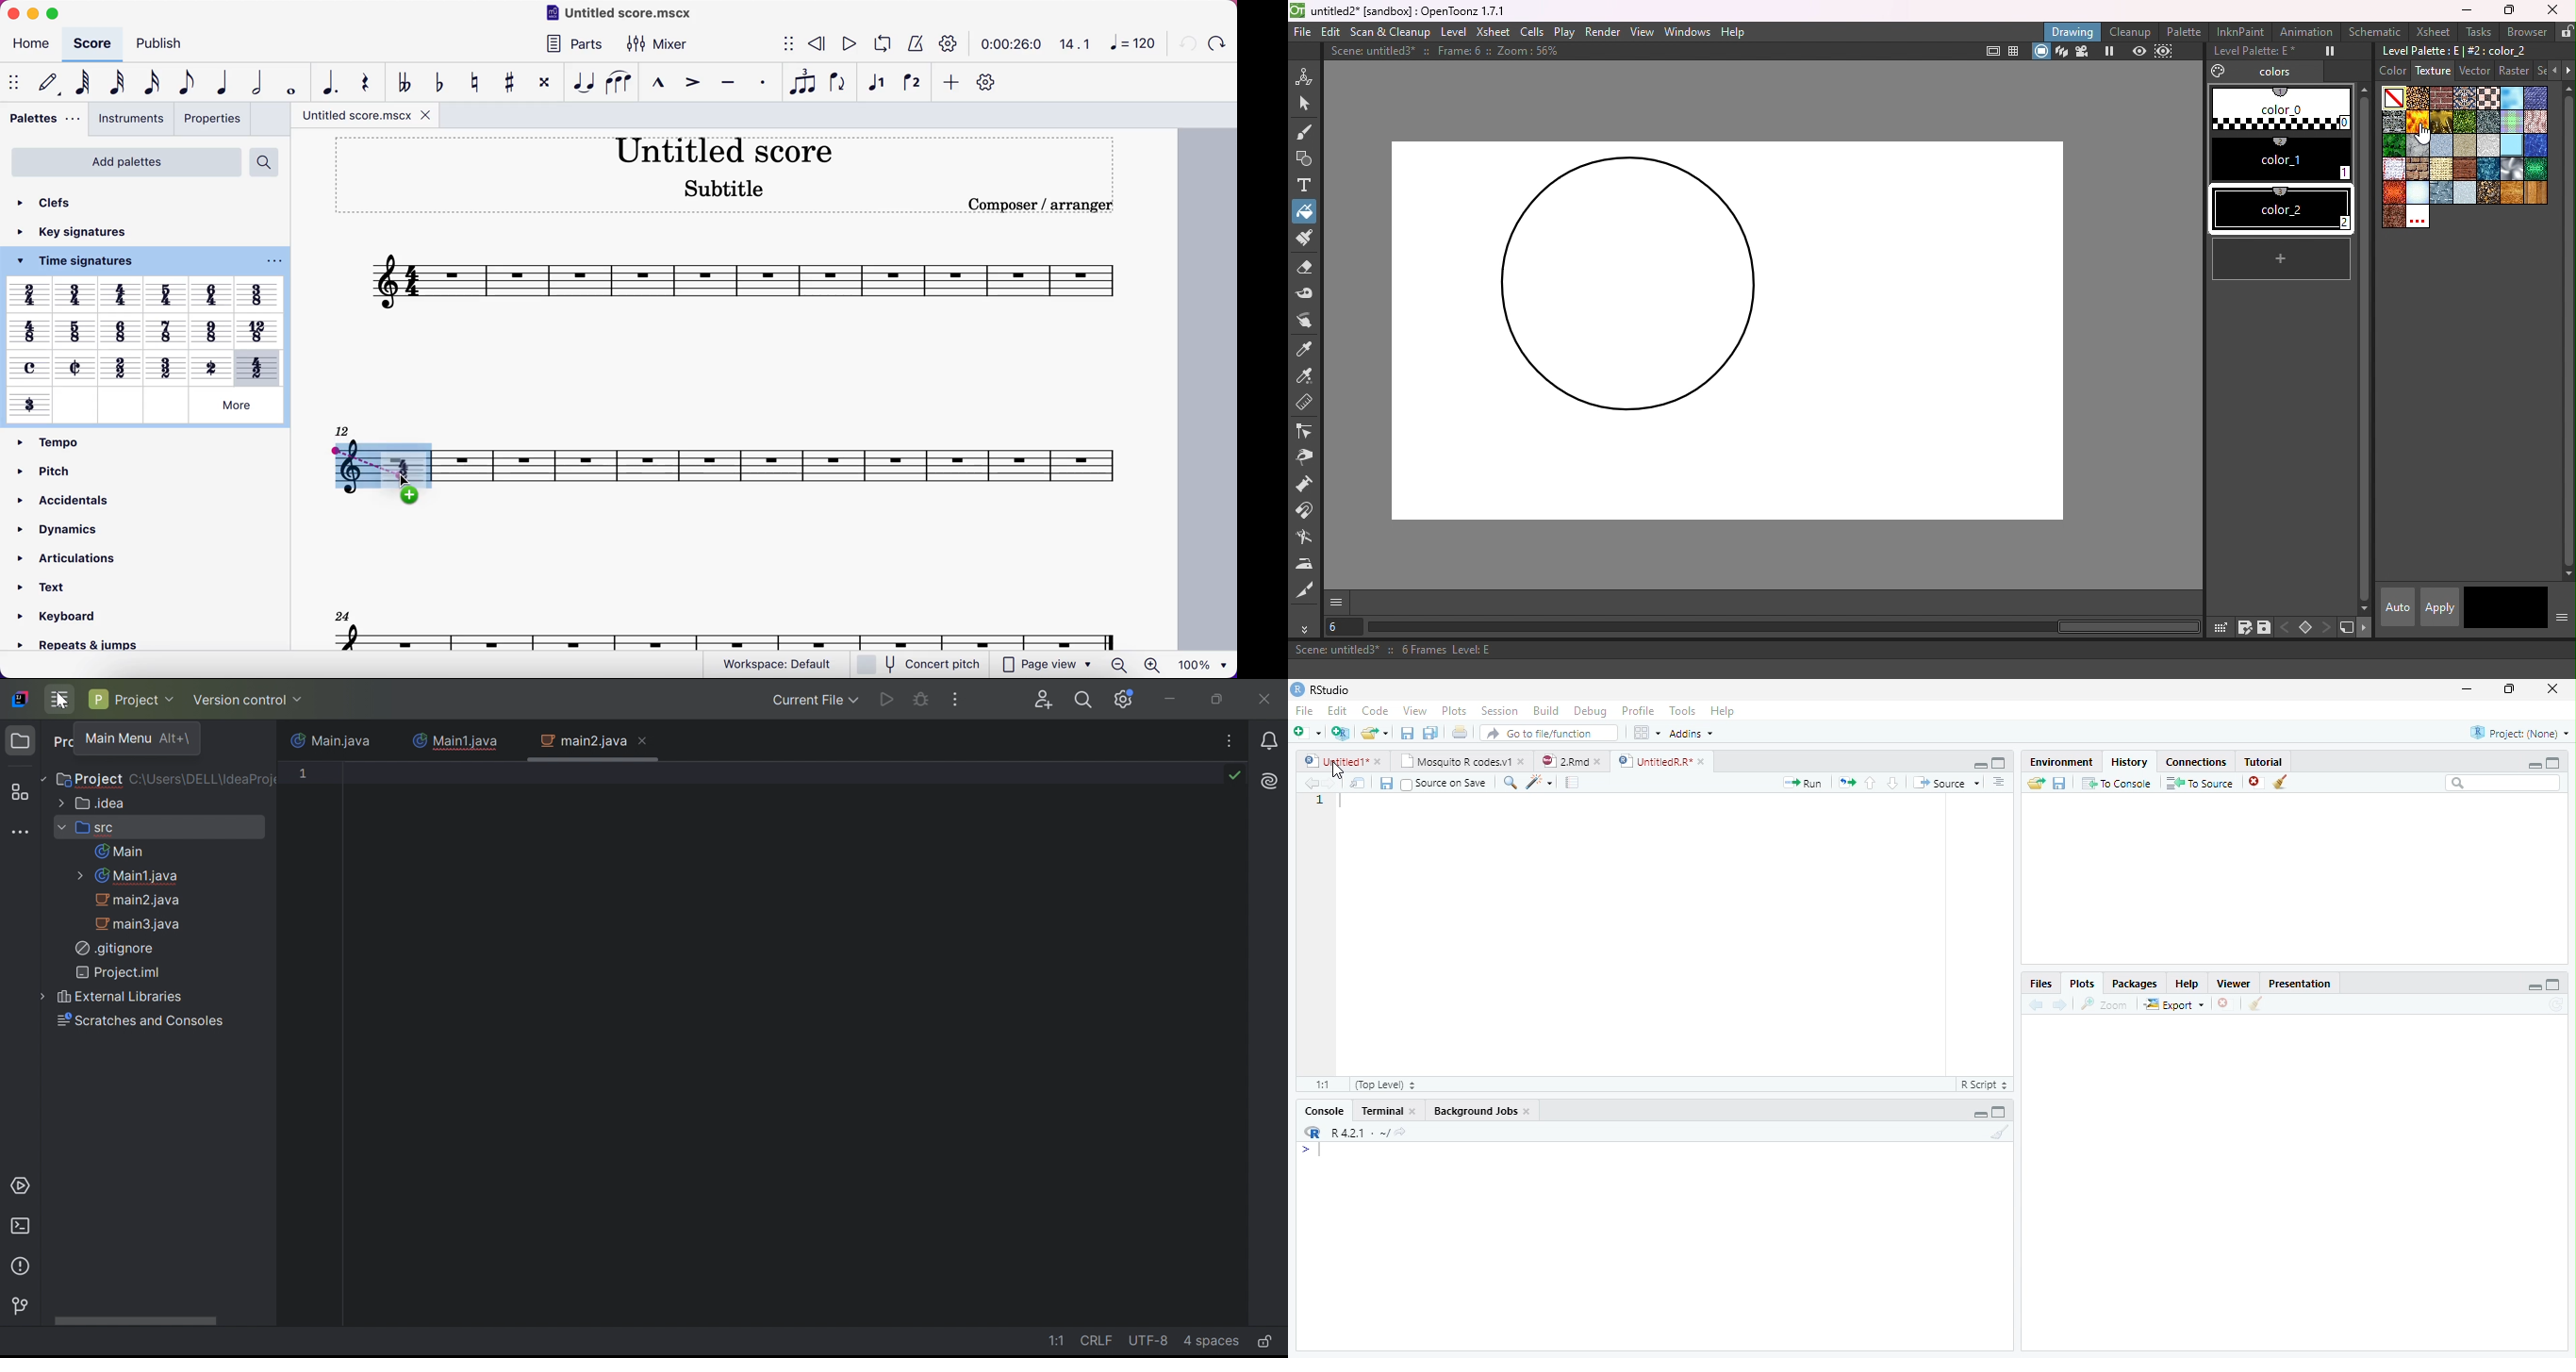 The width and height of the screenshot is (2576, 1372). I want to click on maimize, so click(59, 14).